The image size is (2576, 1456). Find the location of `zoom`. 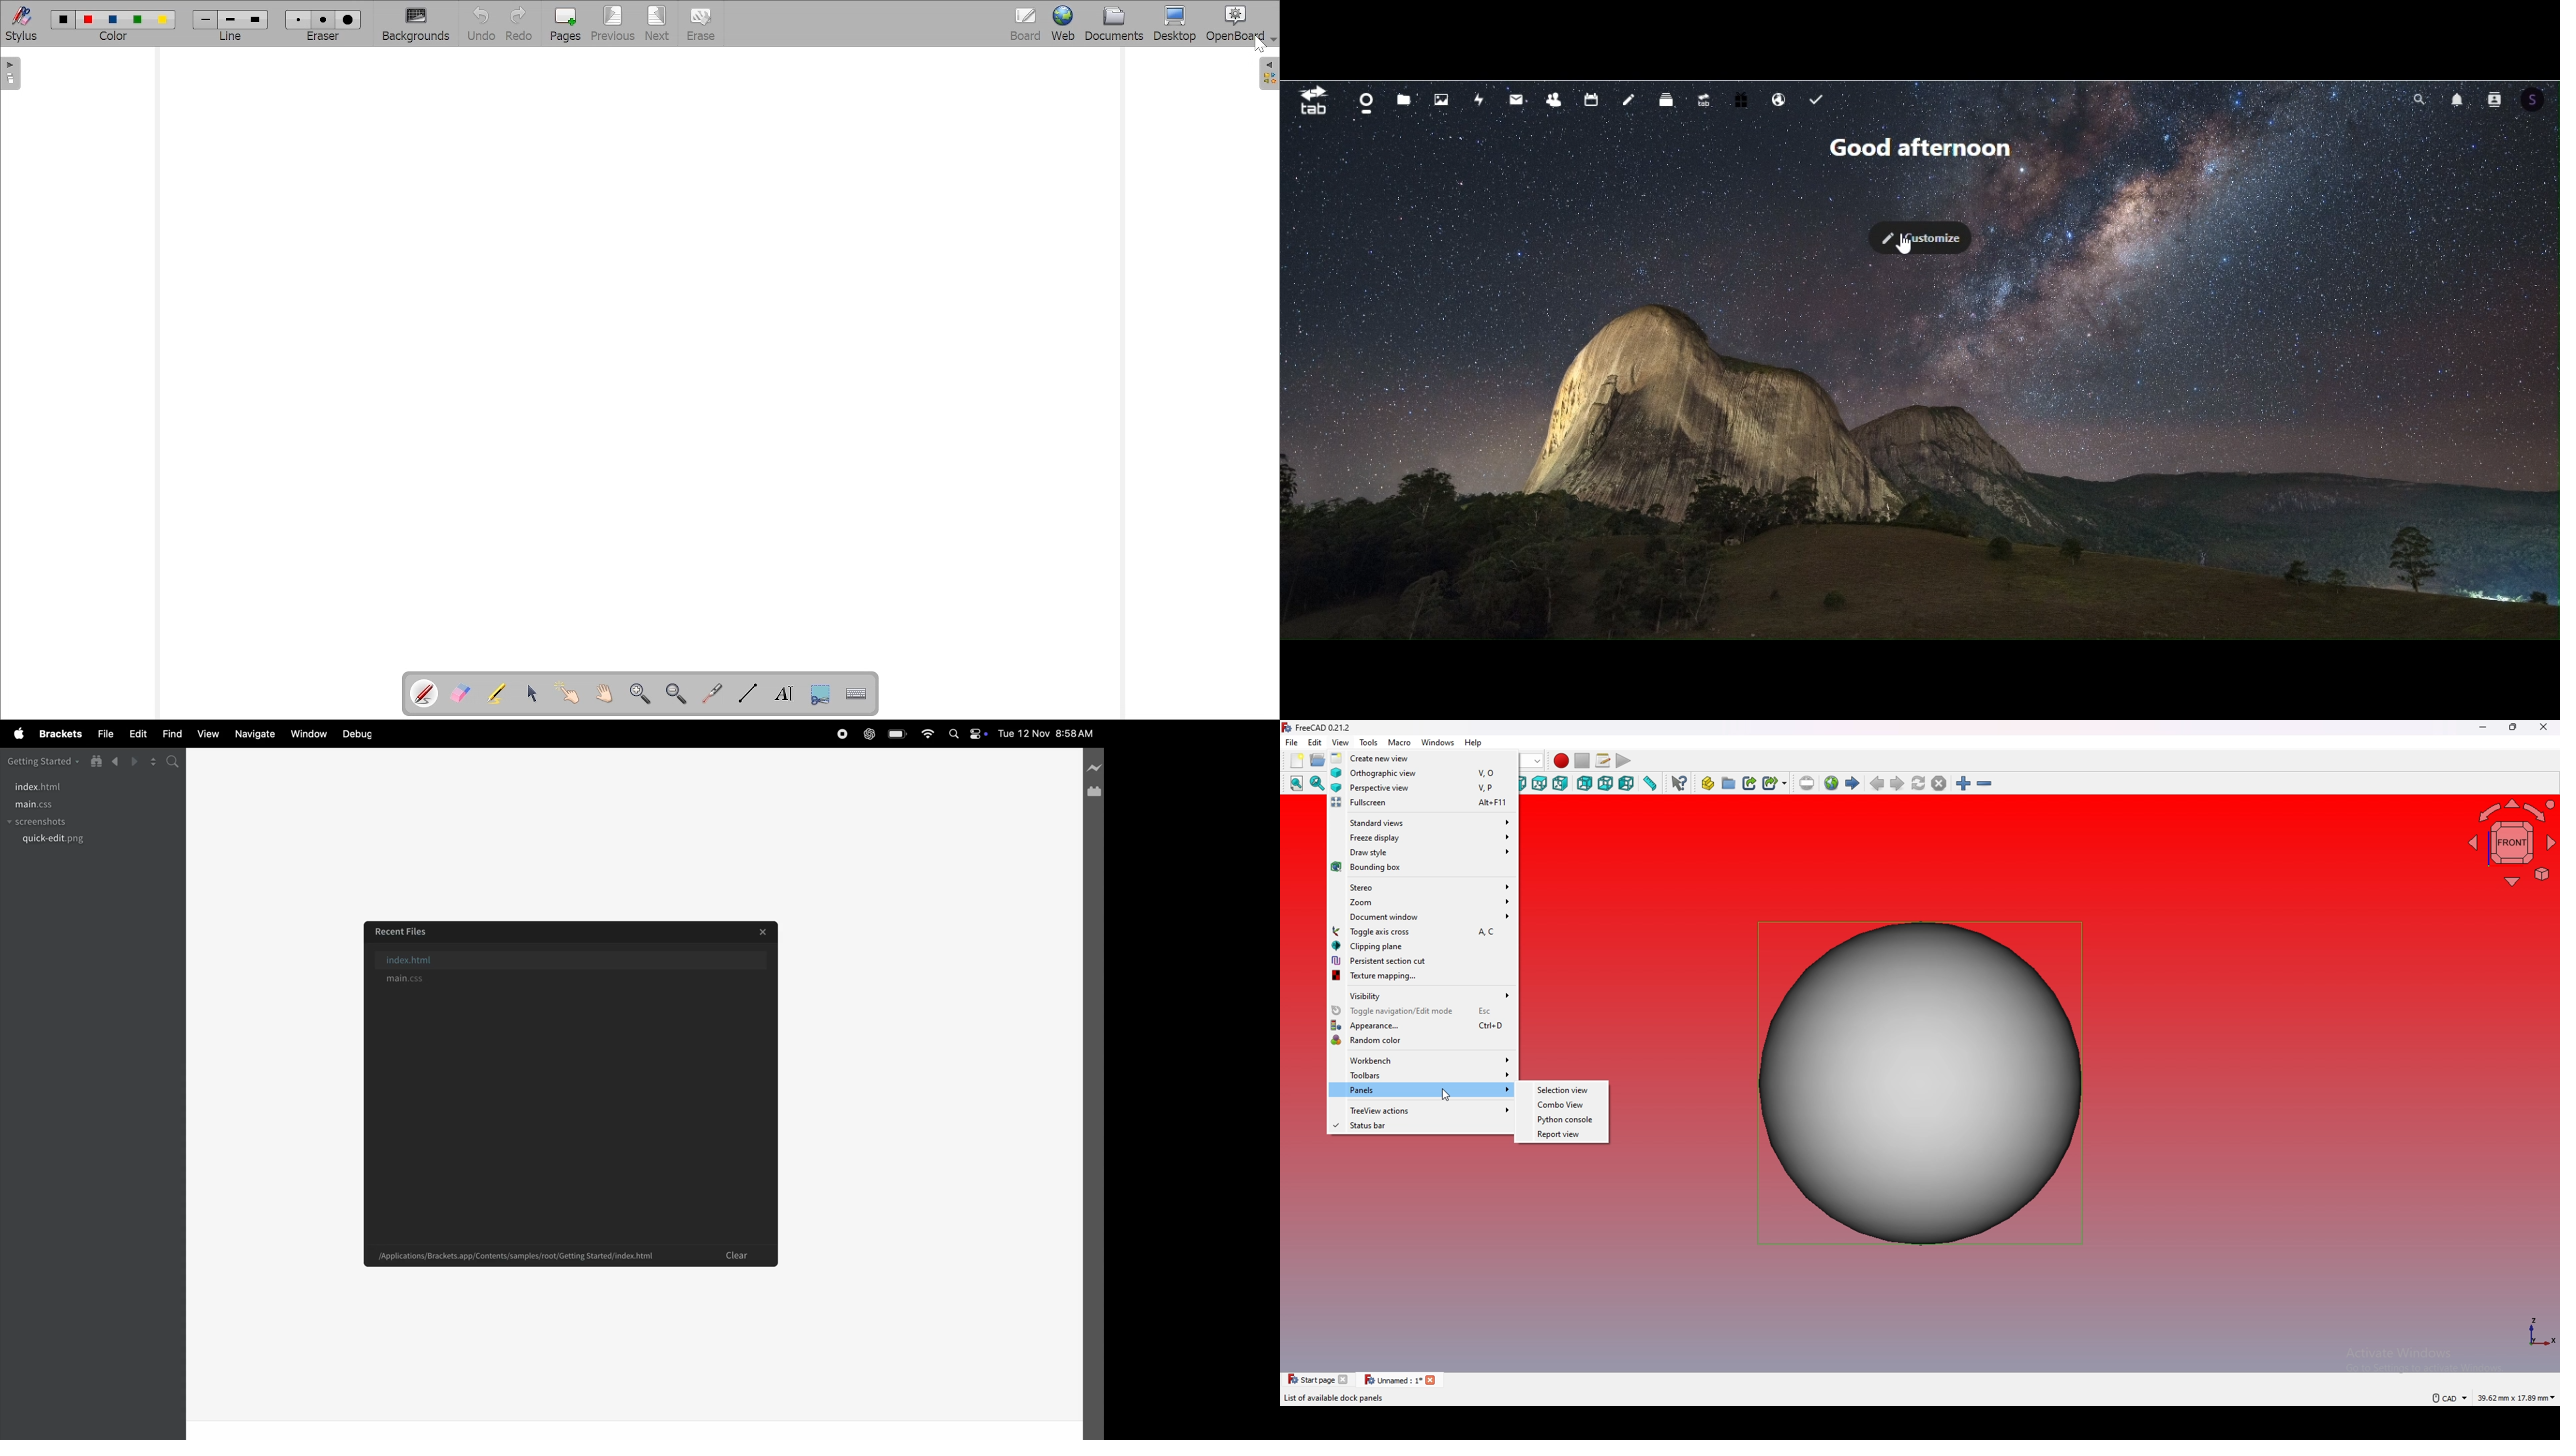

zoom is located at coordinates (1423, 902).